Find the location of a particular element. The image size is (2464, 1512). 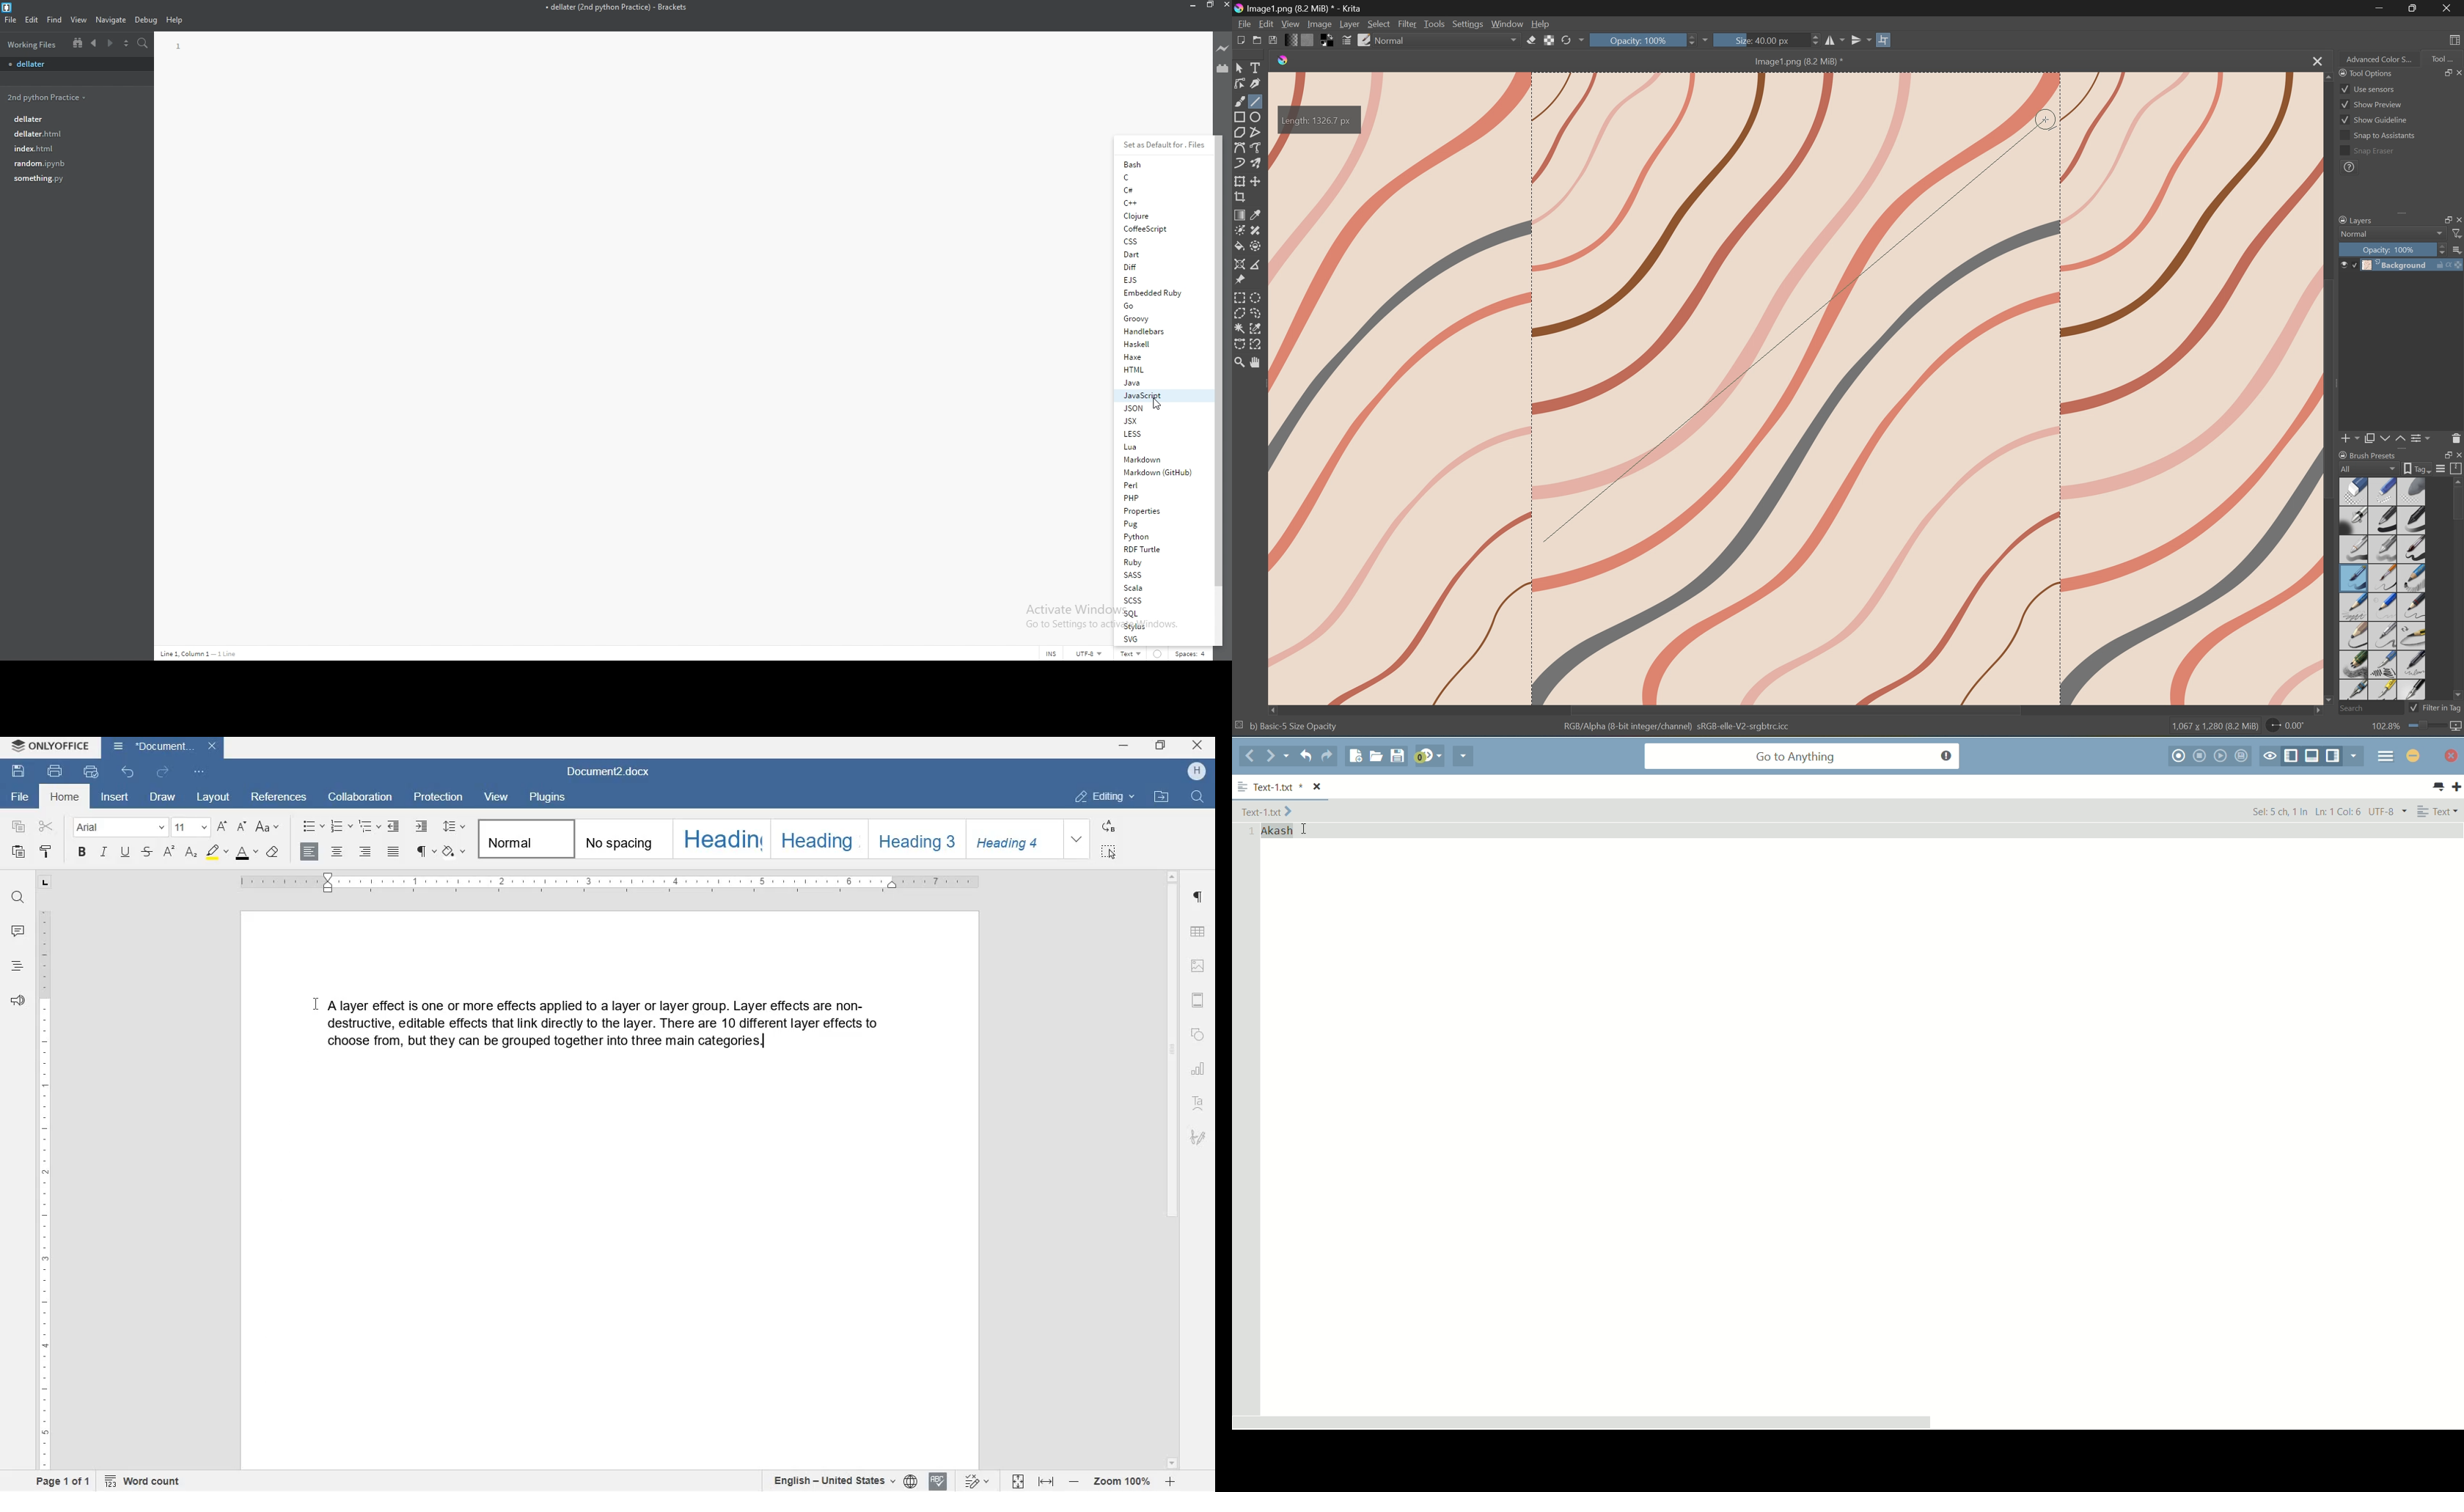

Select Tools is located at coordinates (1257, 67).